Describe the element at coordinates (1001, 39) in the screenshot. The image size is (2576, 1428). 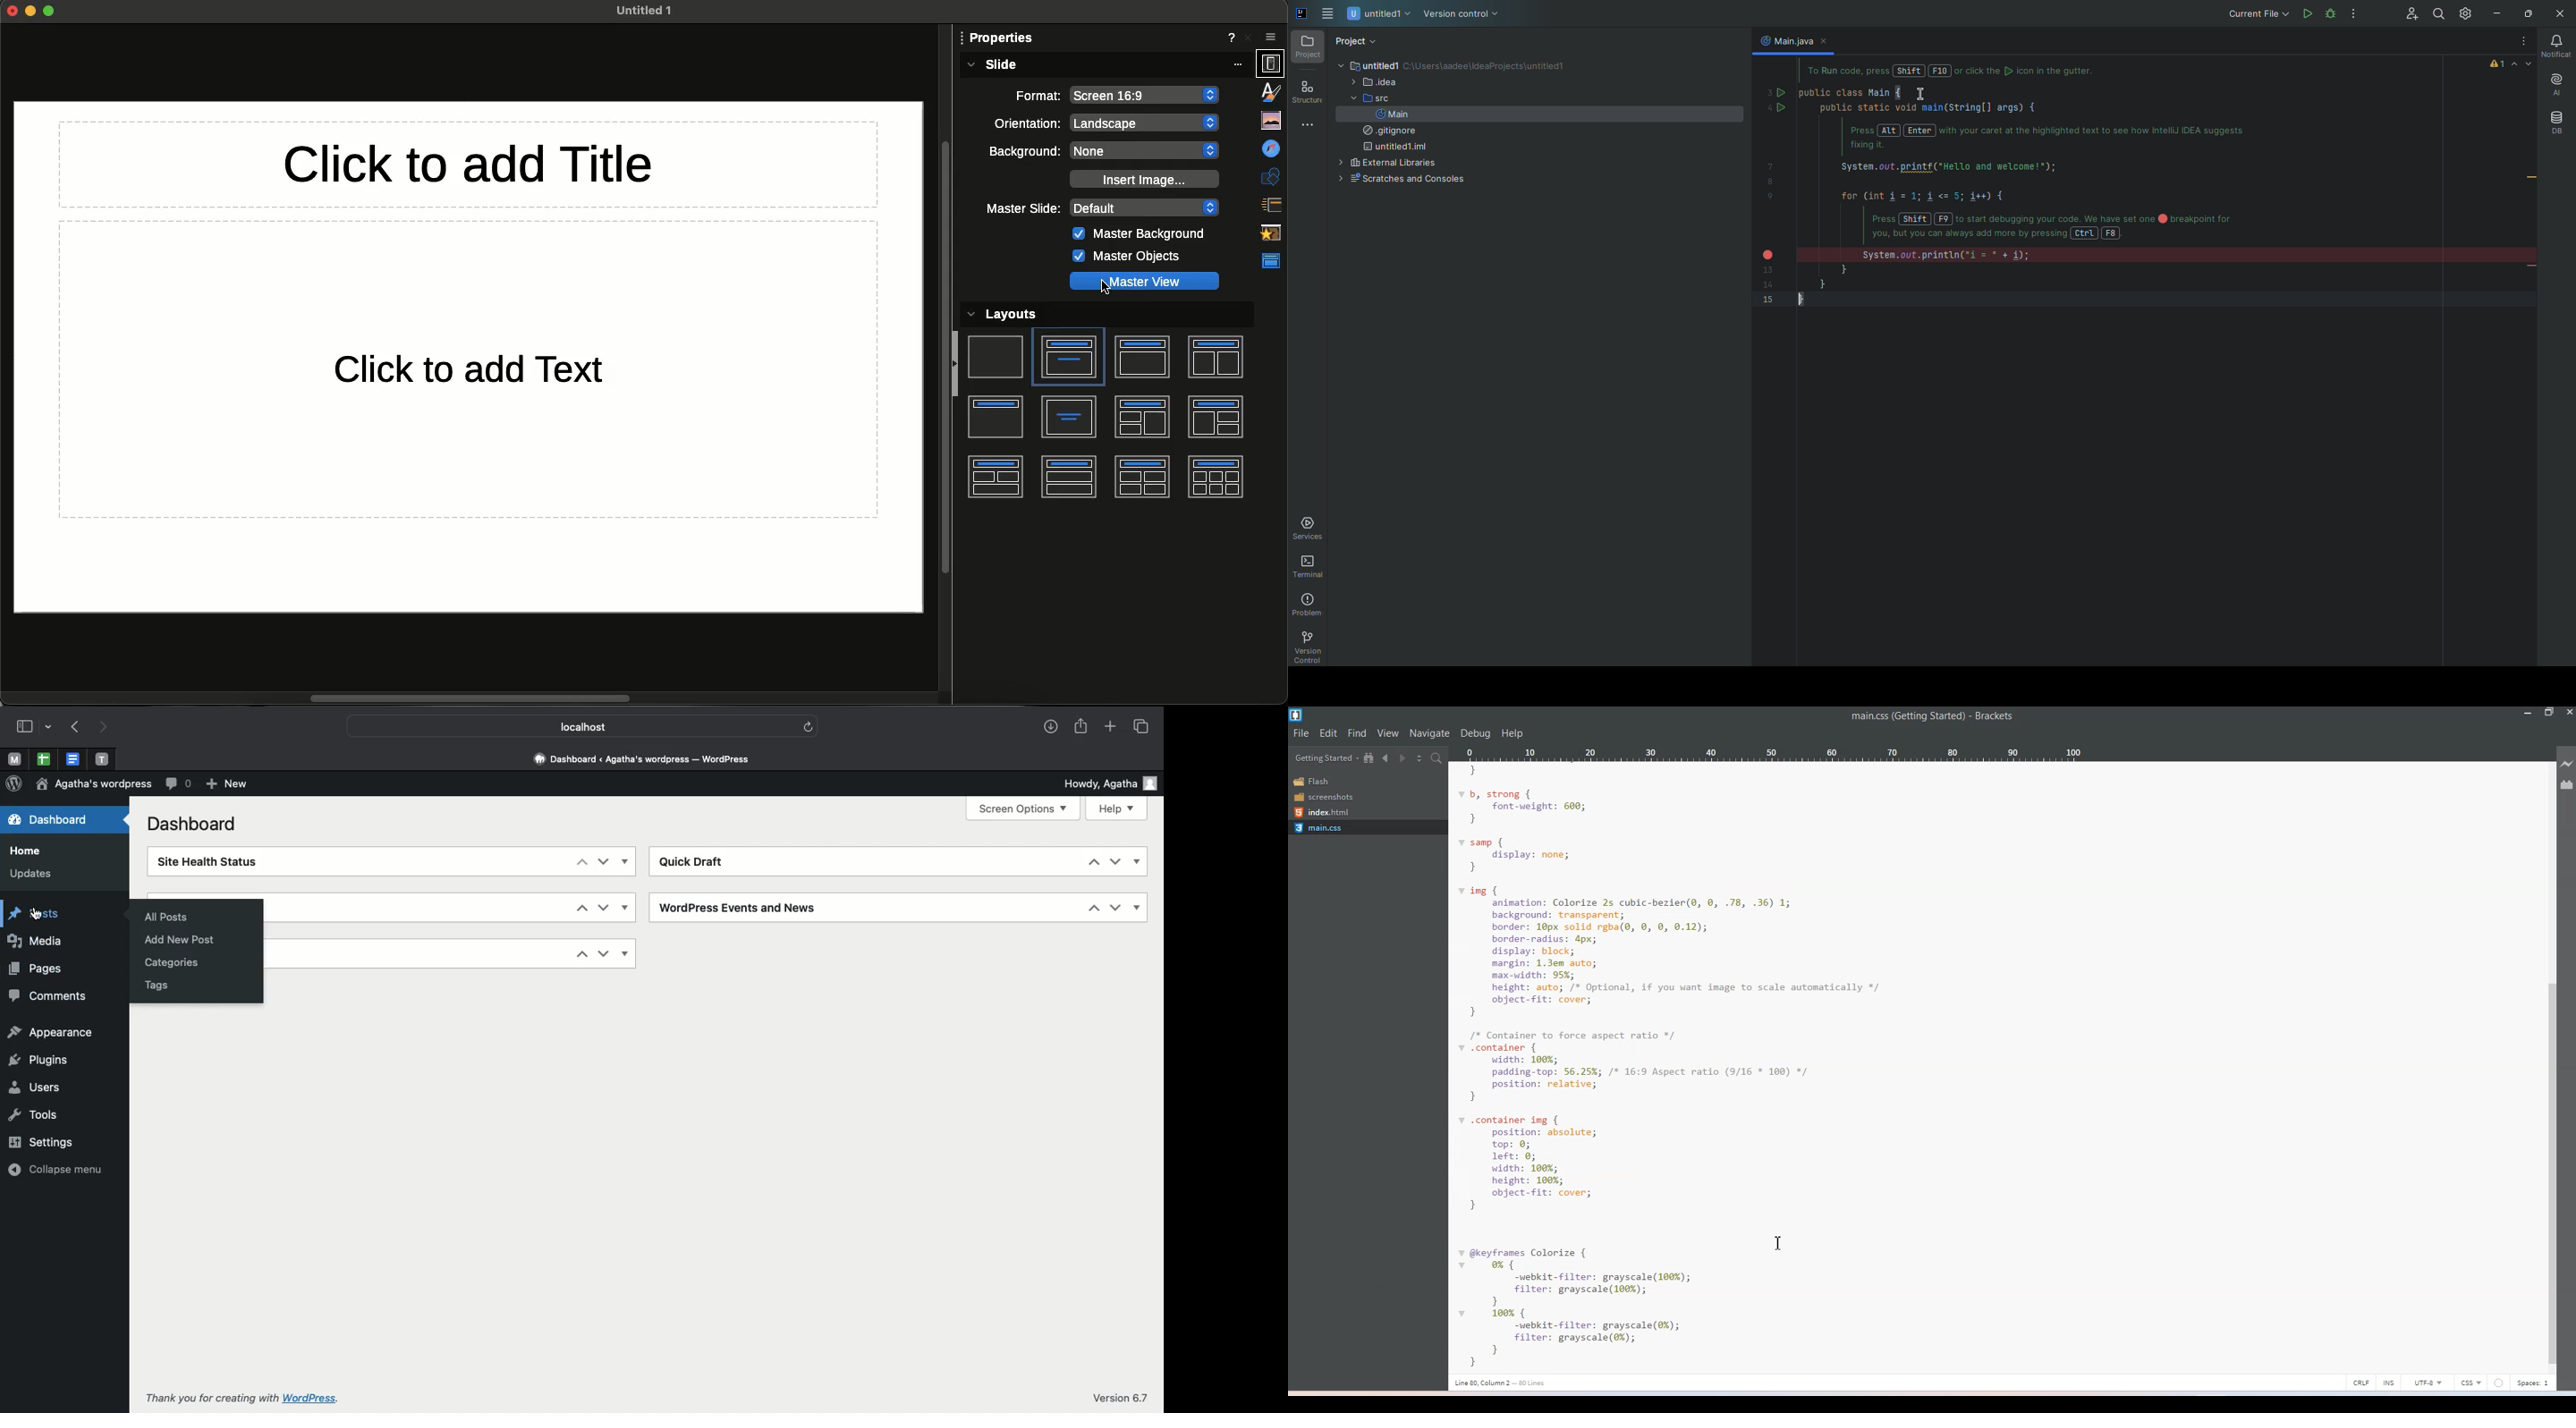
I see `Properties` at that location.